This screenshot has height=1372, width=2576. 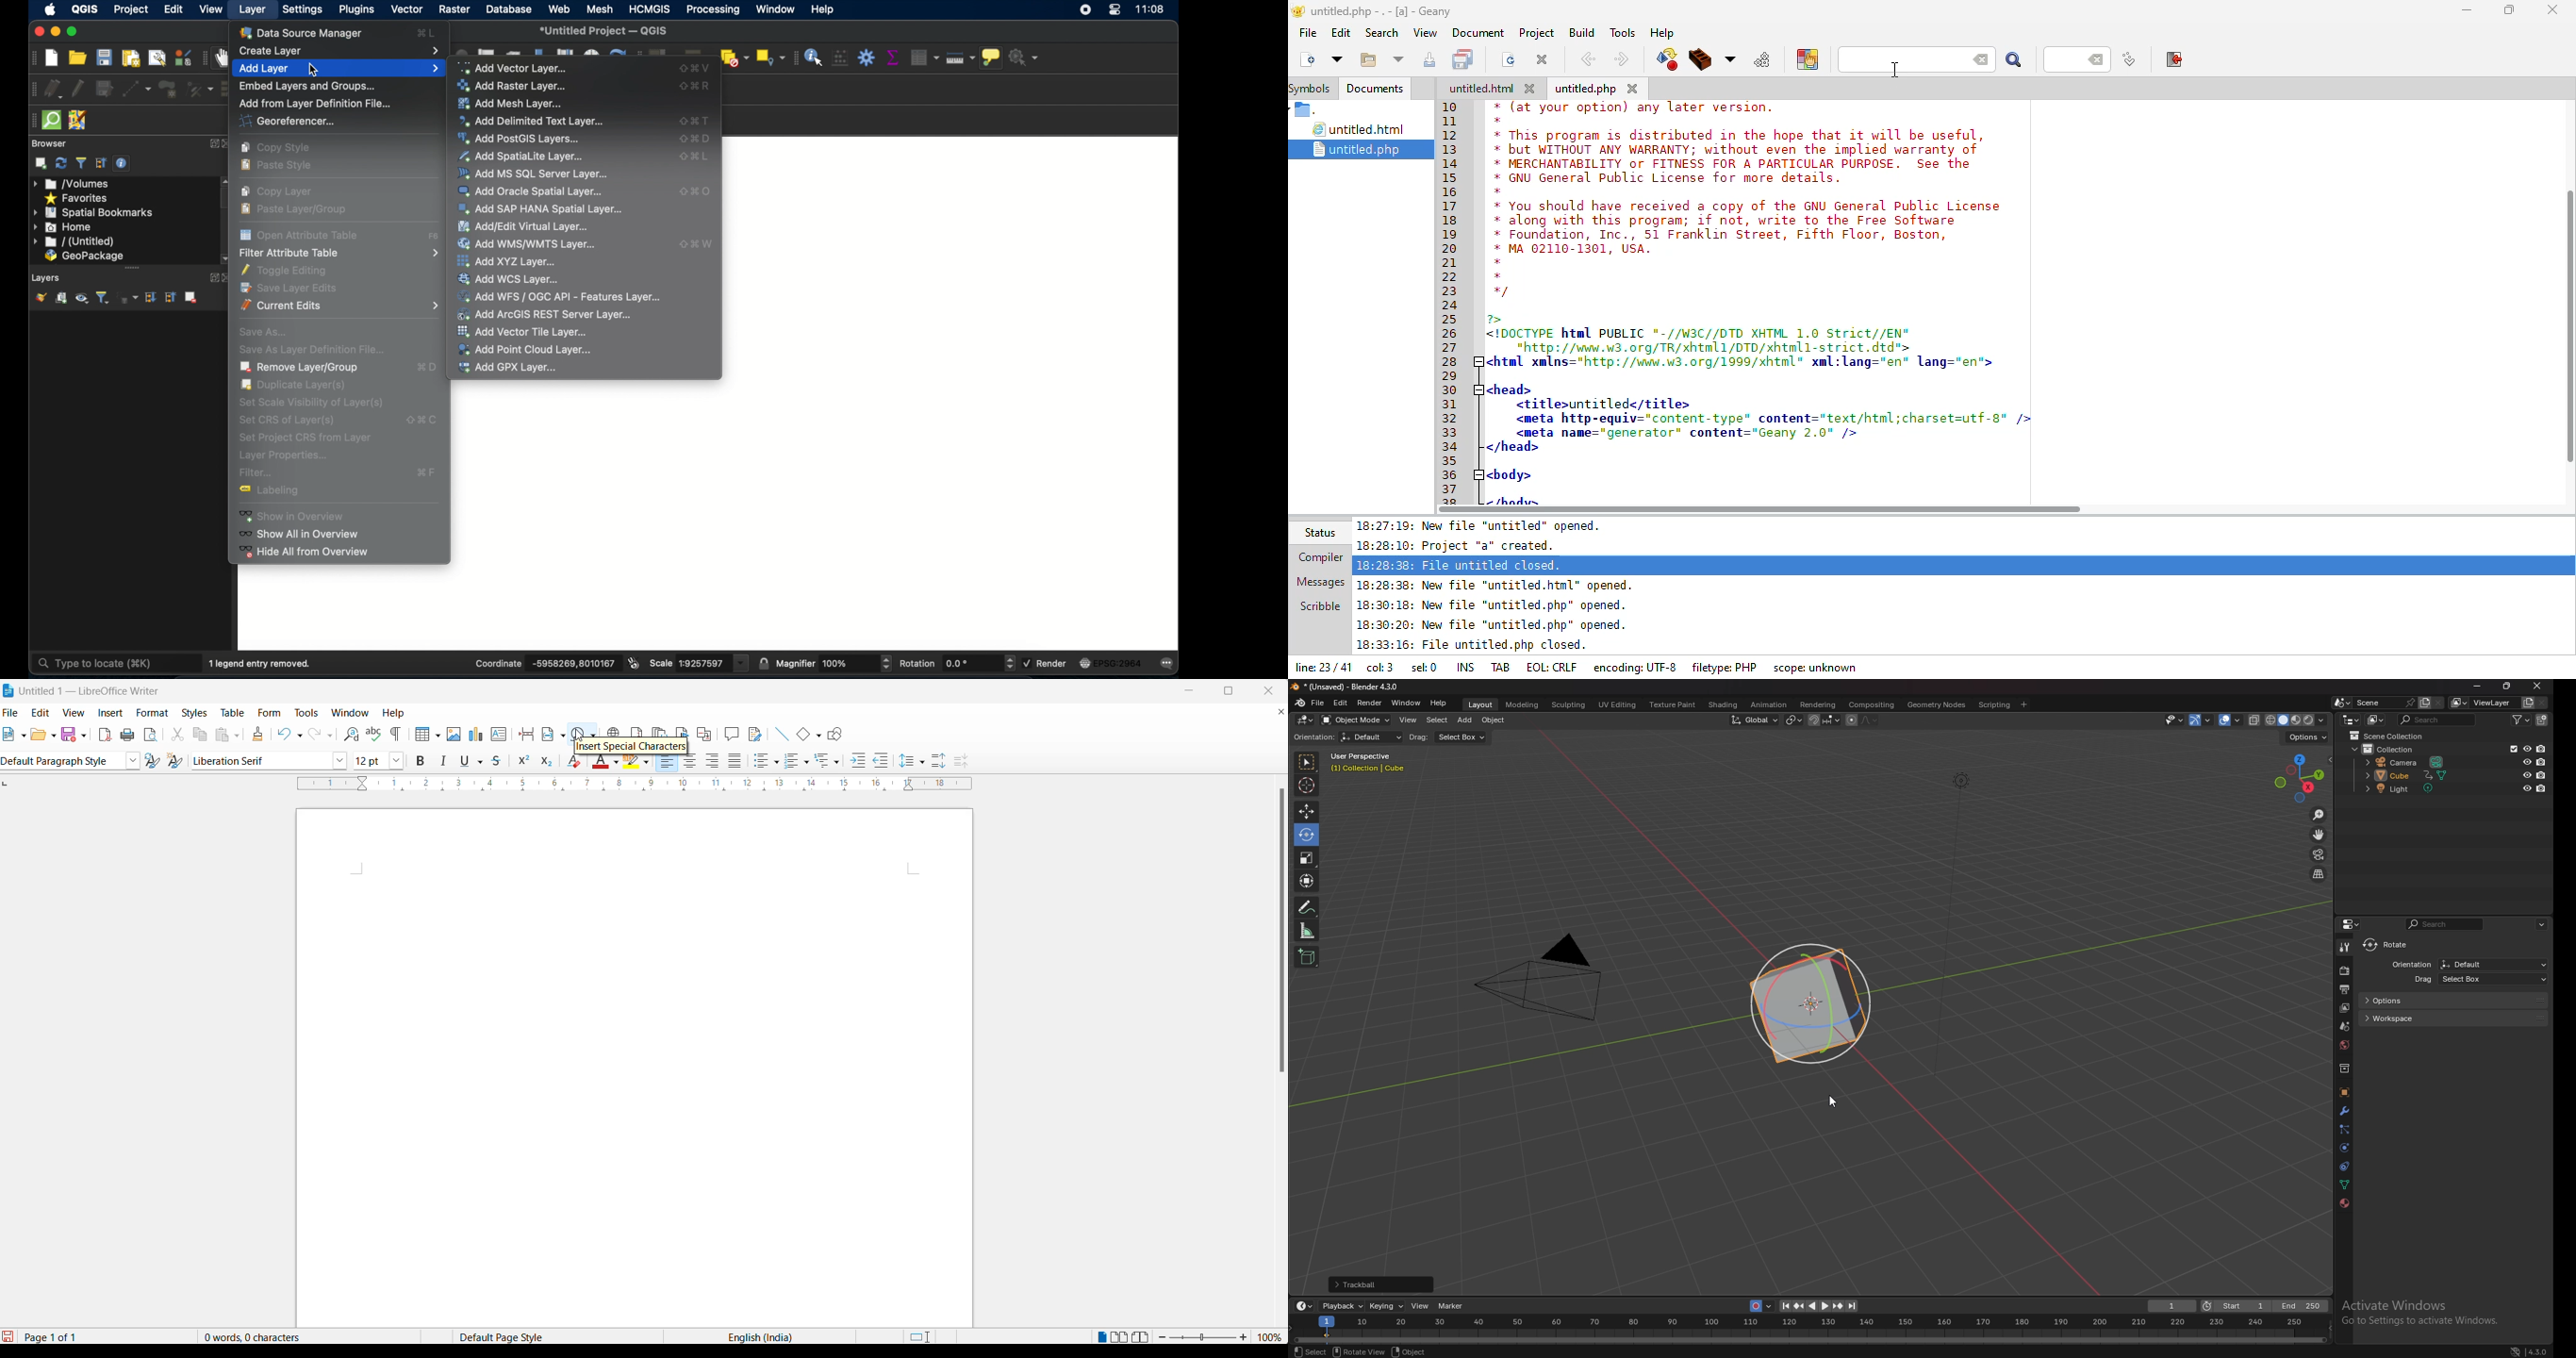 What do you see at coordinates (1273, 689) in the screenshot?
I see `close` at bounding box center [1273, 689].